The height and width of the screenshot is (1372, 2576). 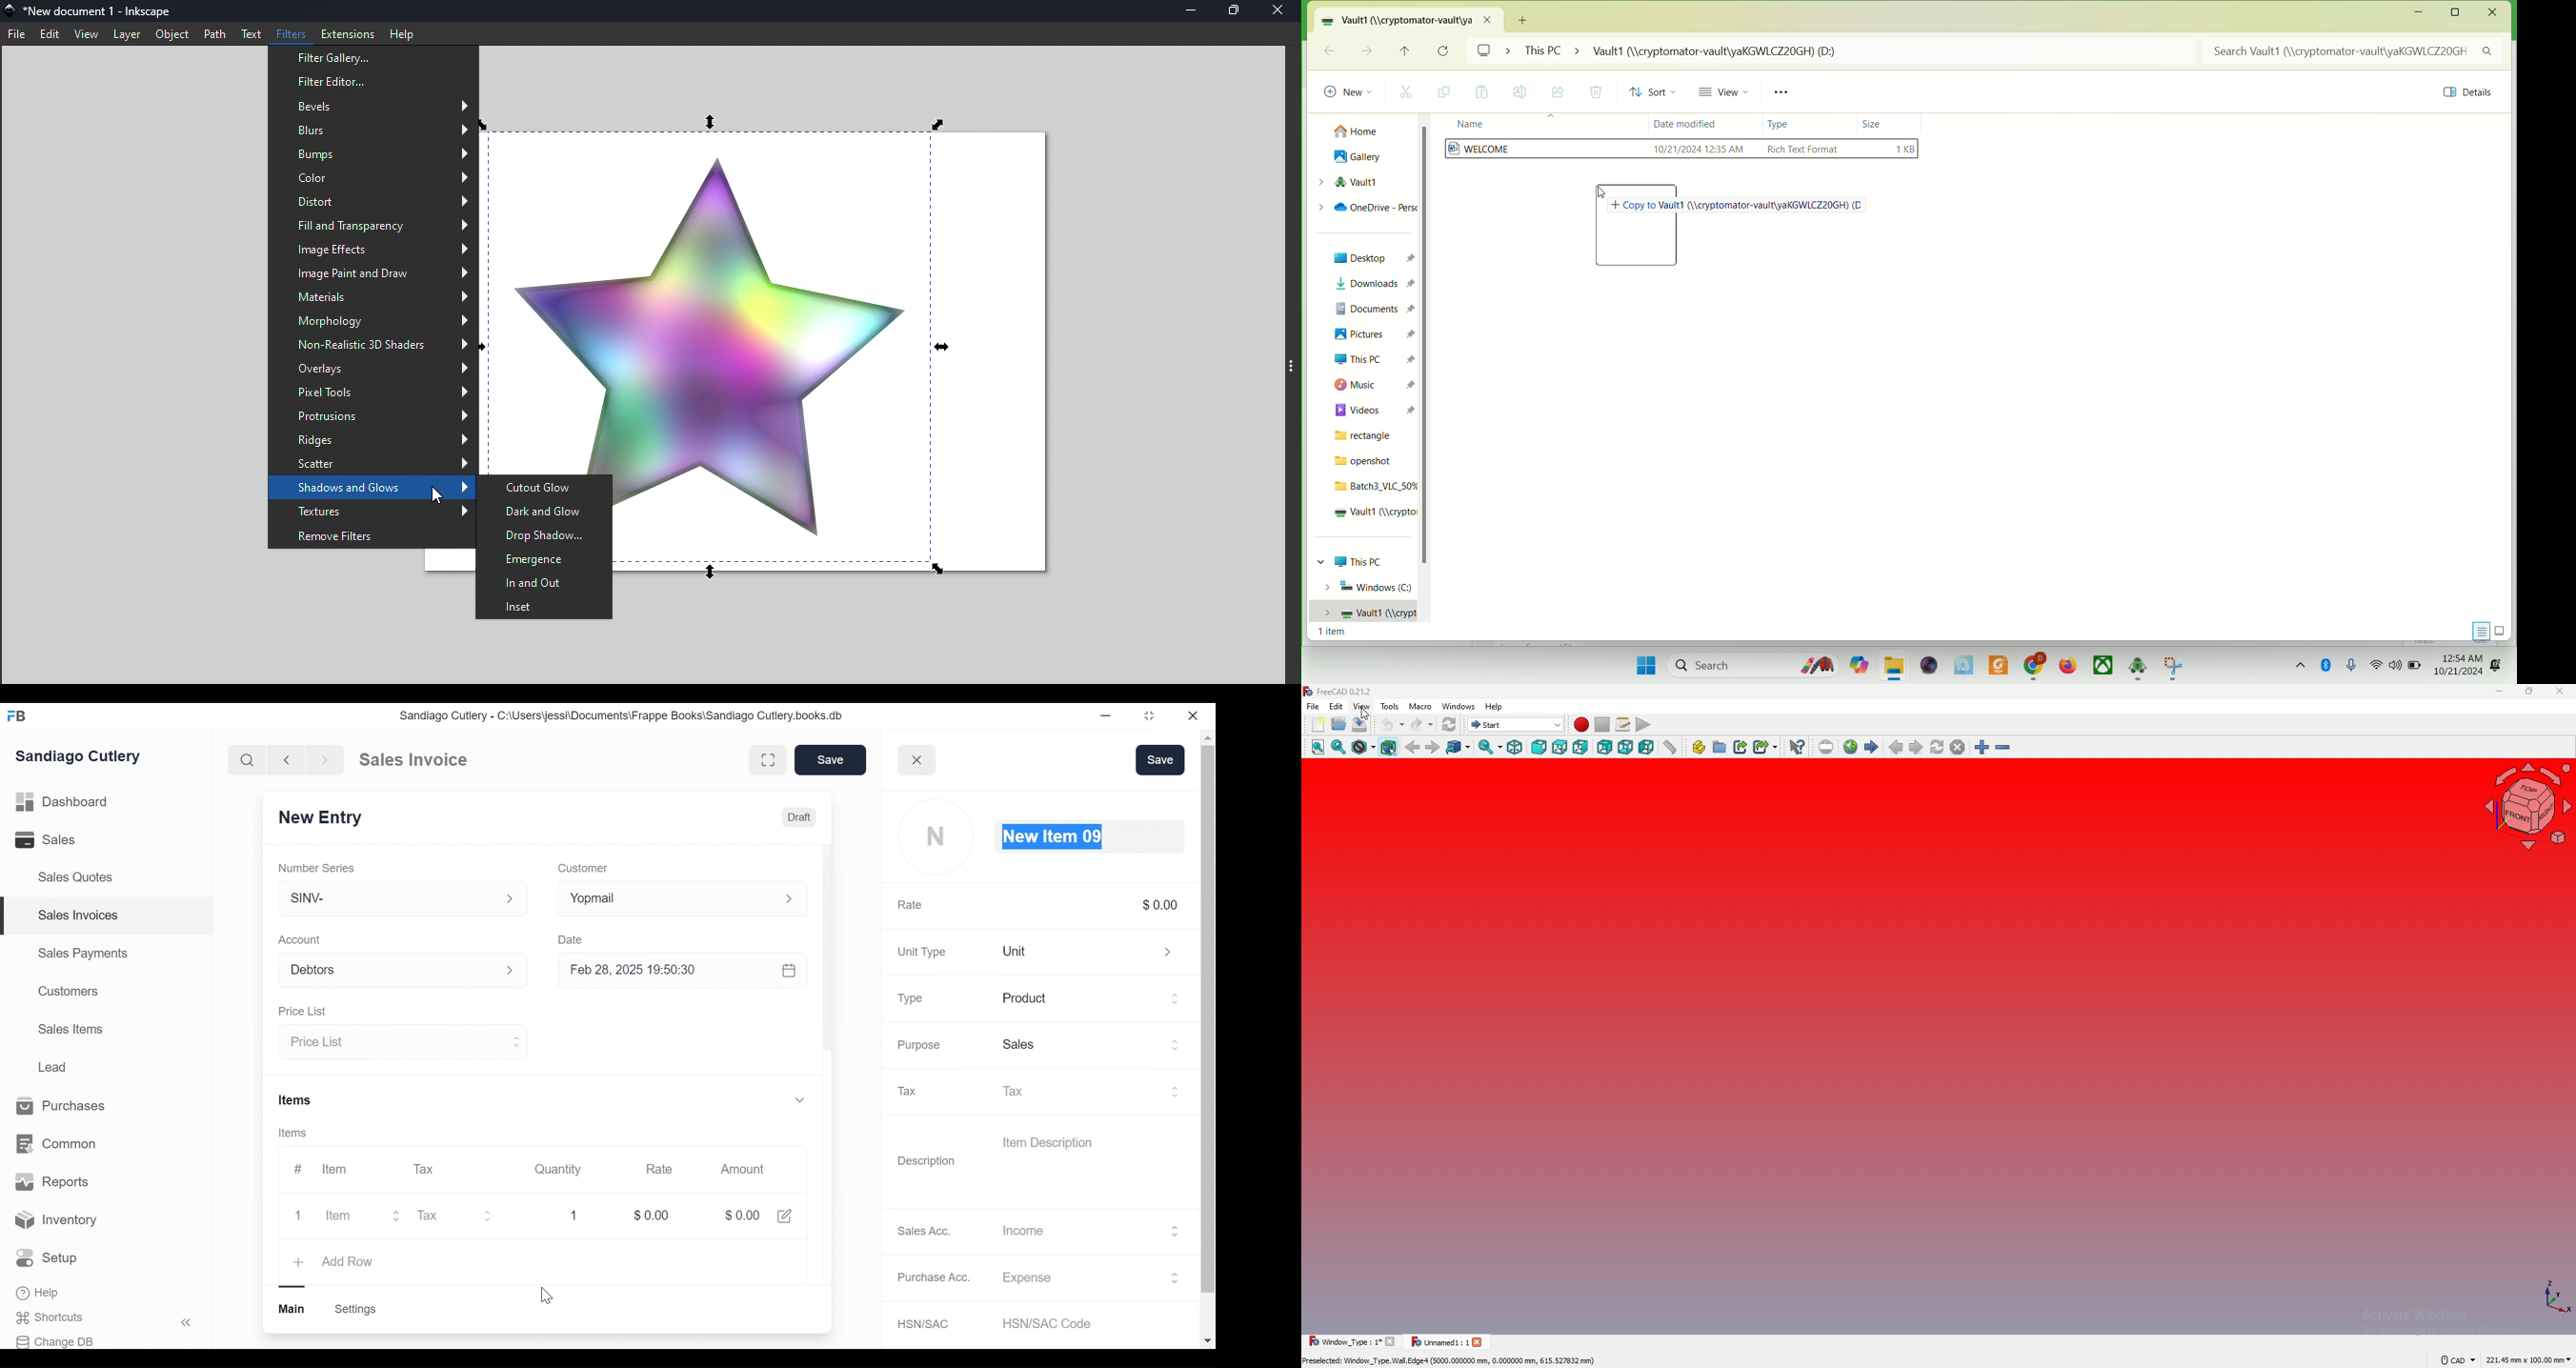 What do you see at coordinates (248, 761) in the screenshot?
I see `search` at bounding box center [248, 761].